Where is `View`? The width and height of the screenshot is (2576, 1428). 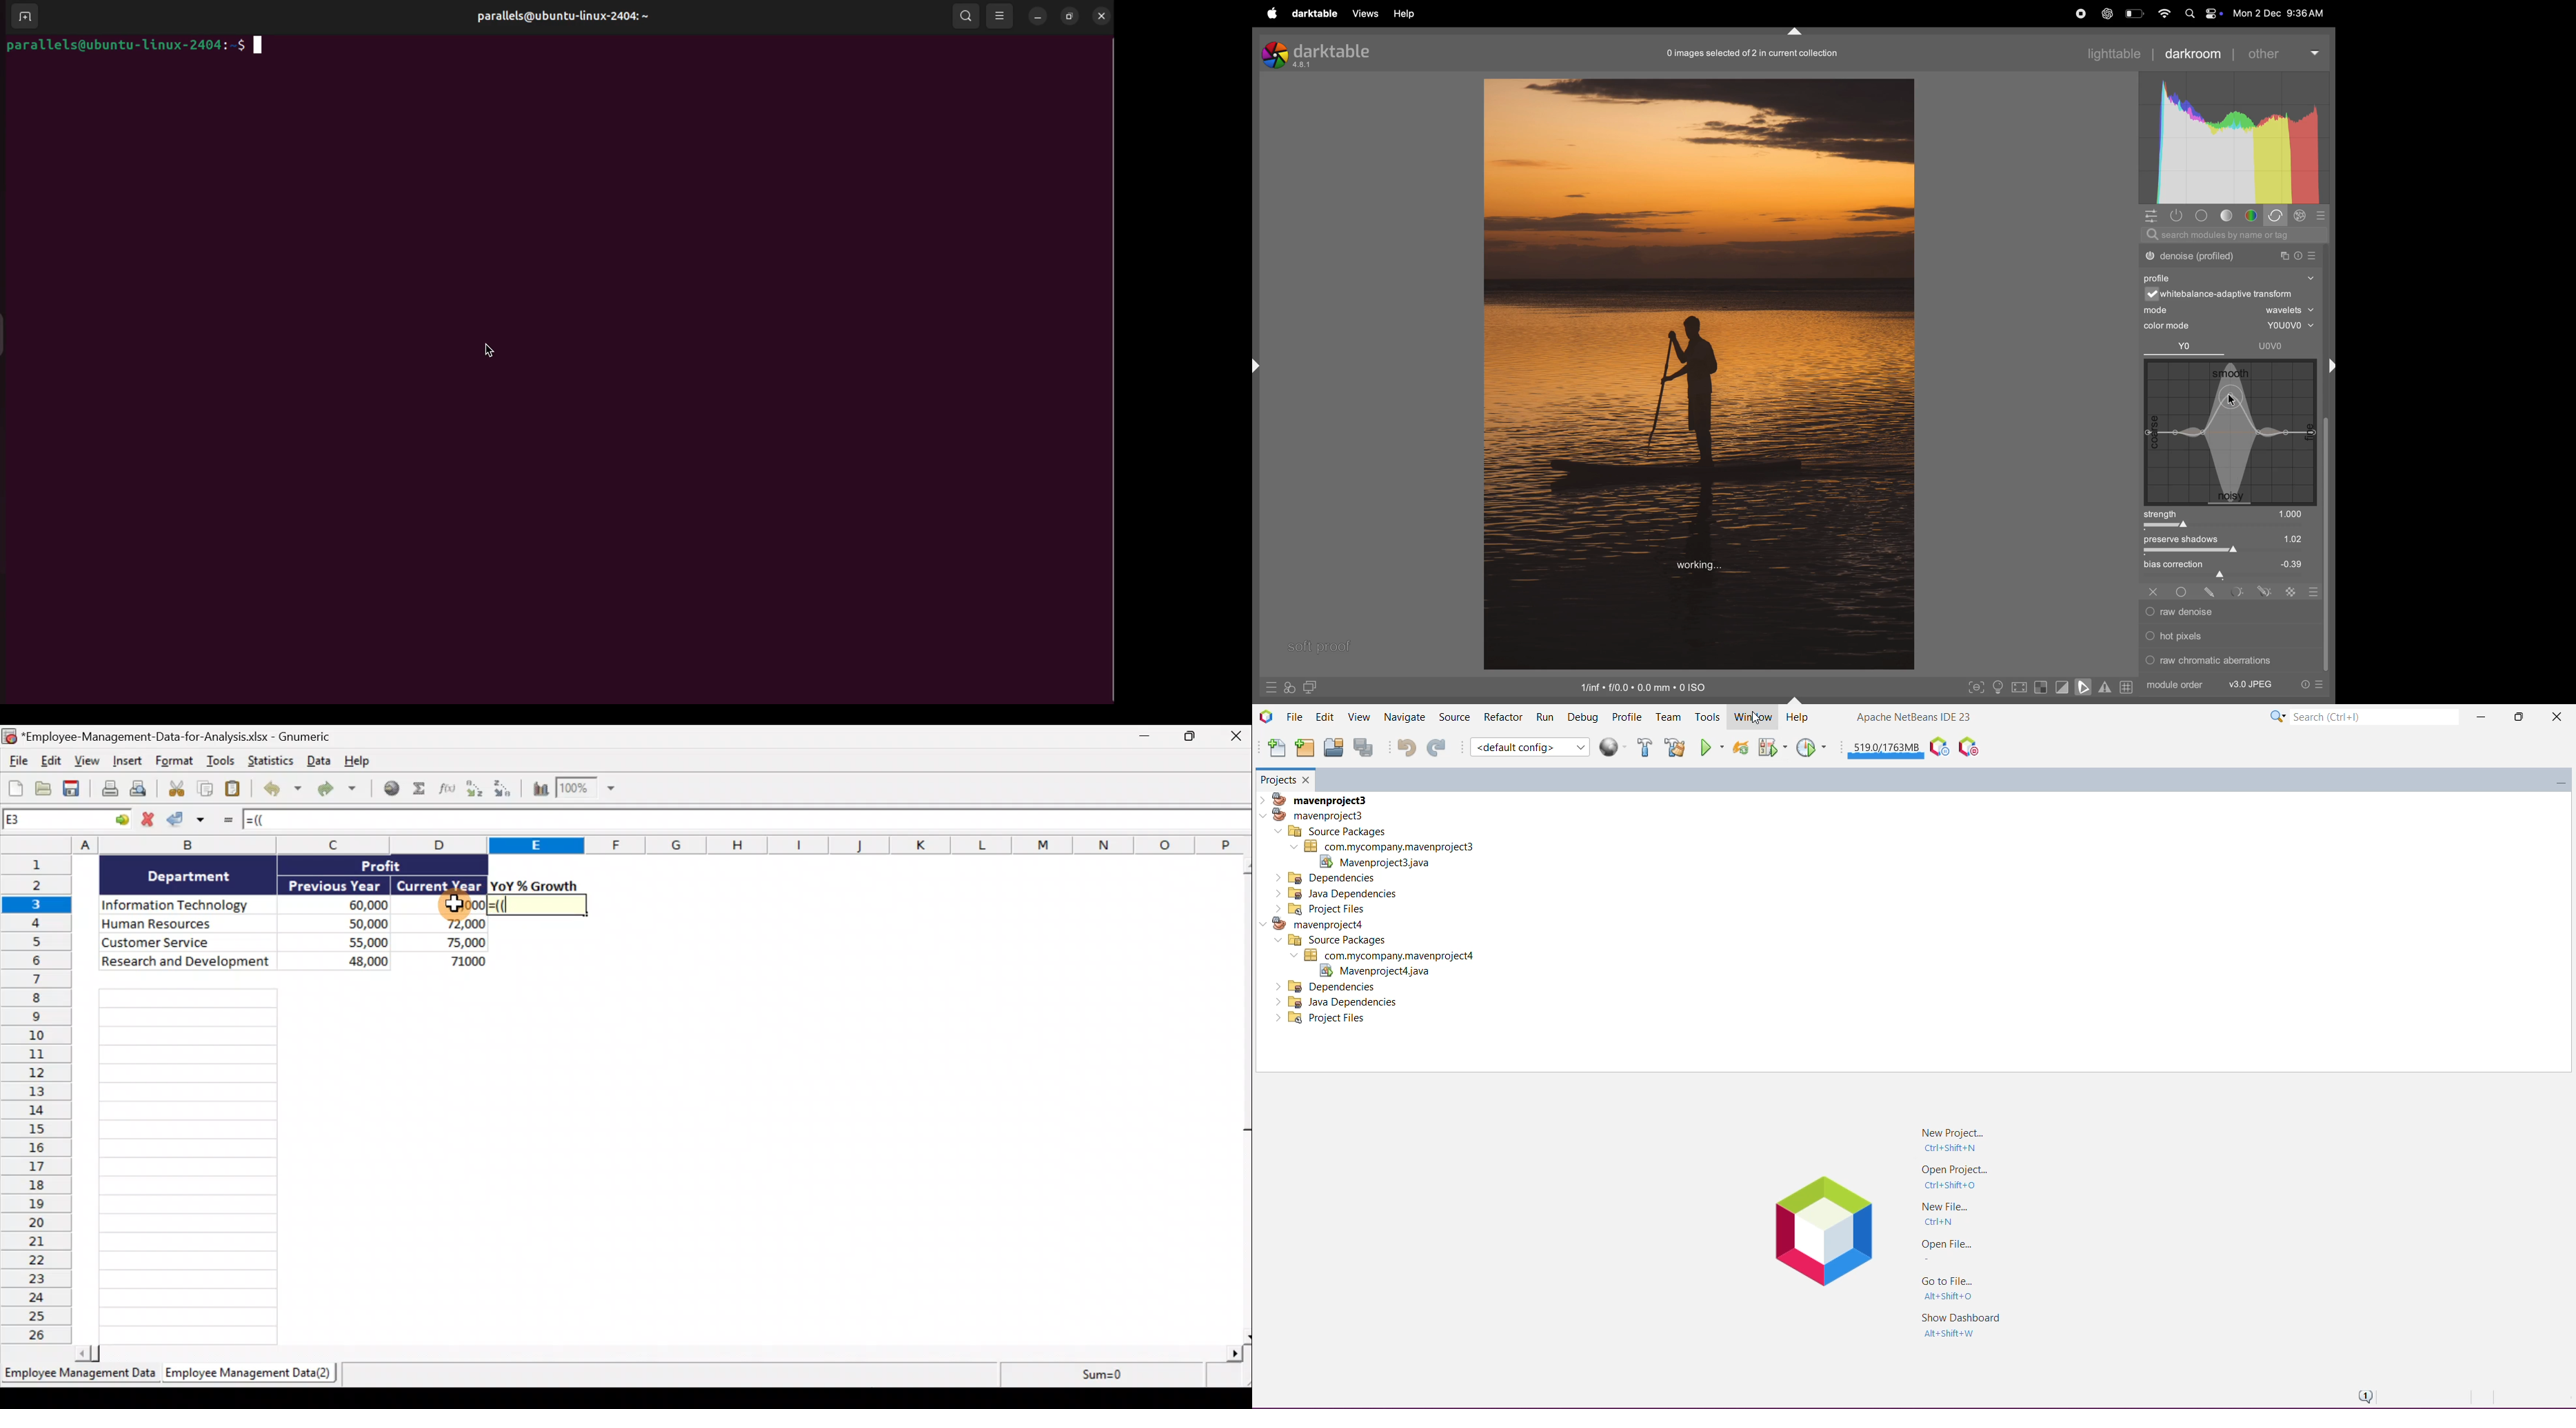 View is located at coordinates (85, 760).